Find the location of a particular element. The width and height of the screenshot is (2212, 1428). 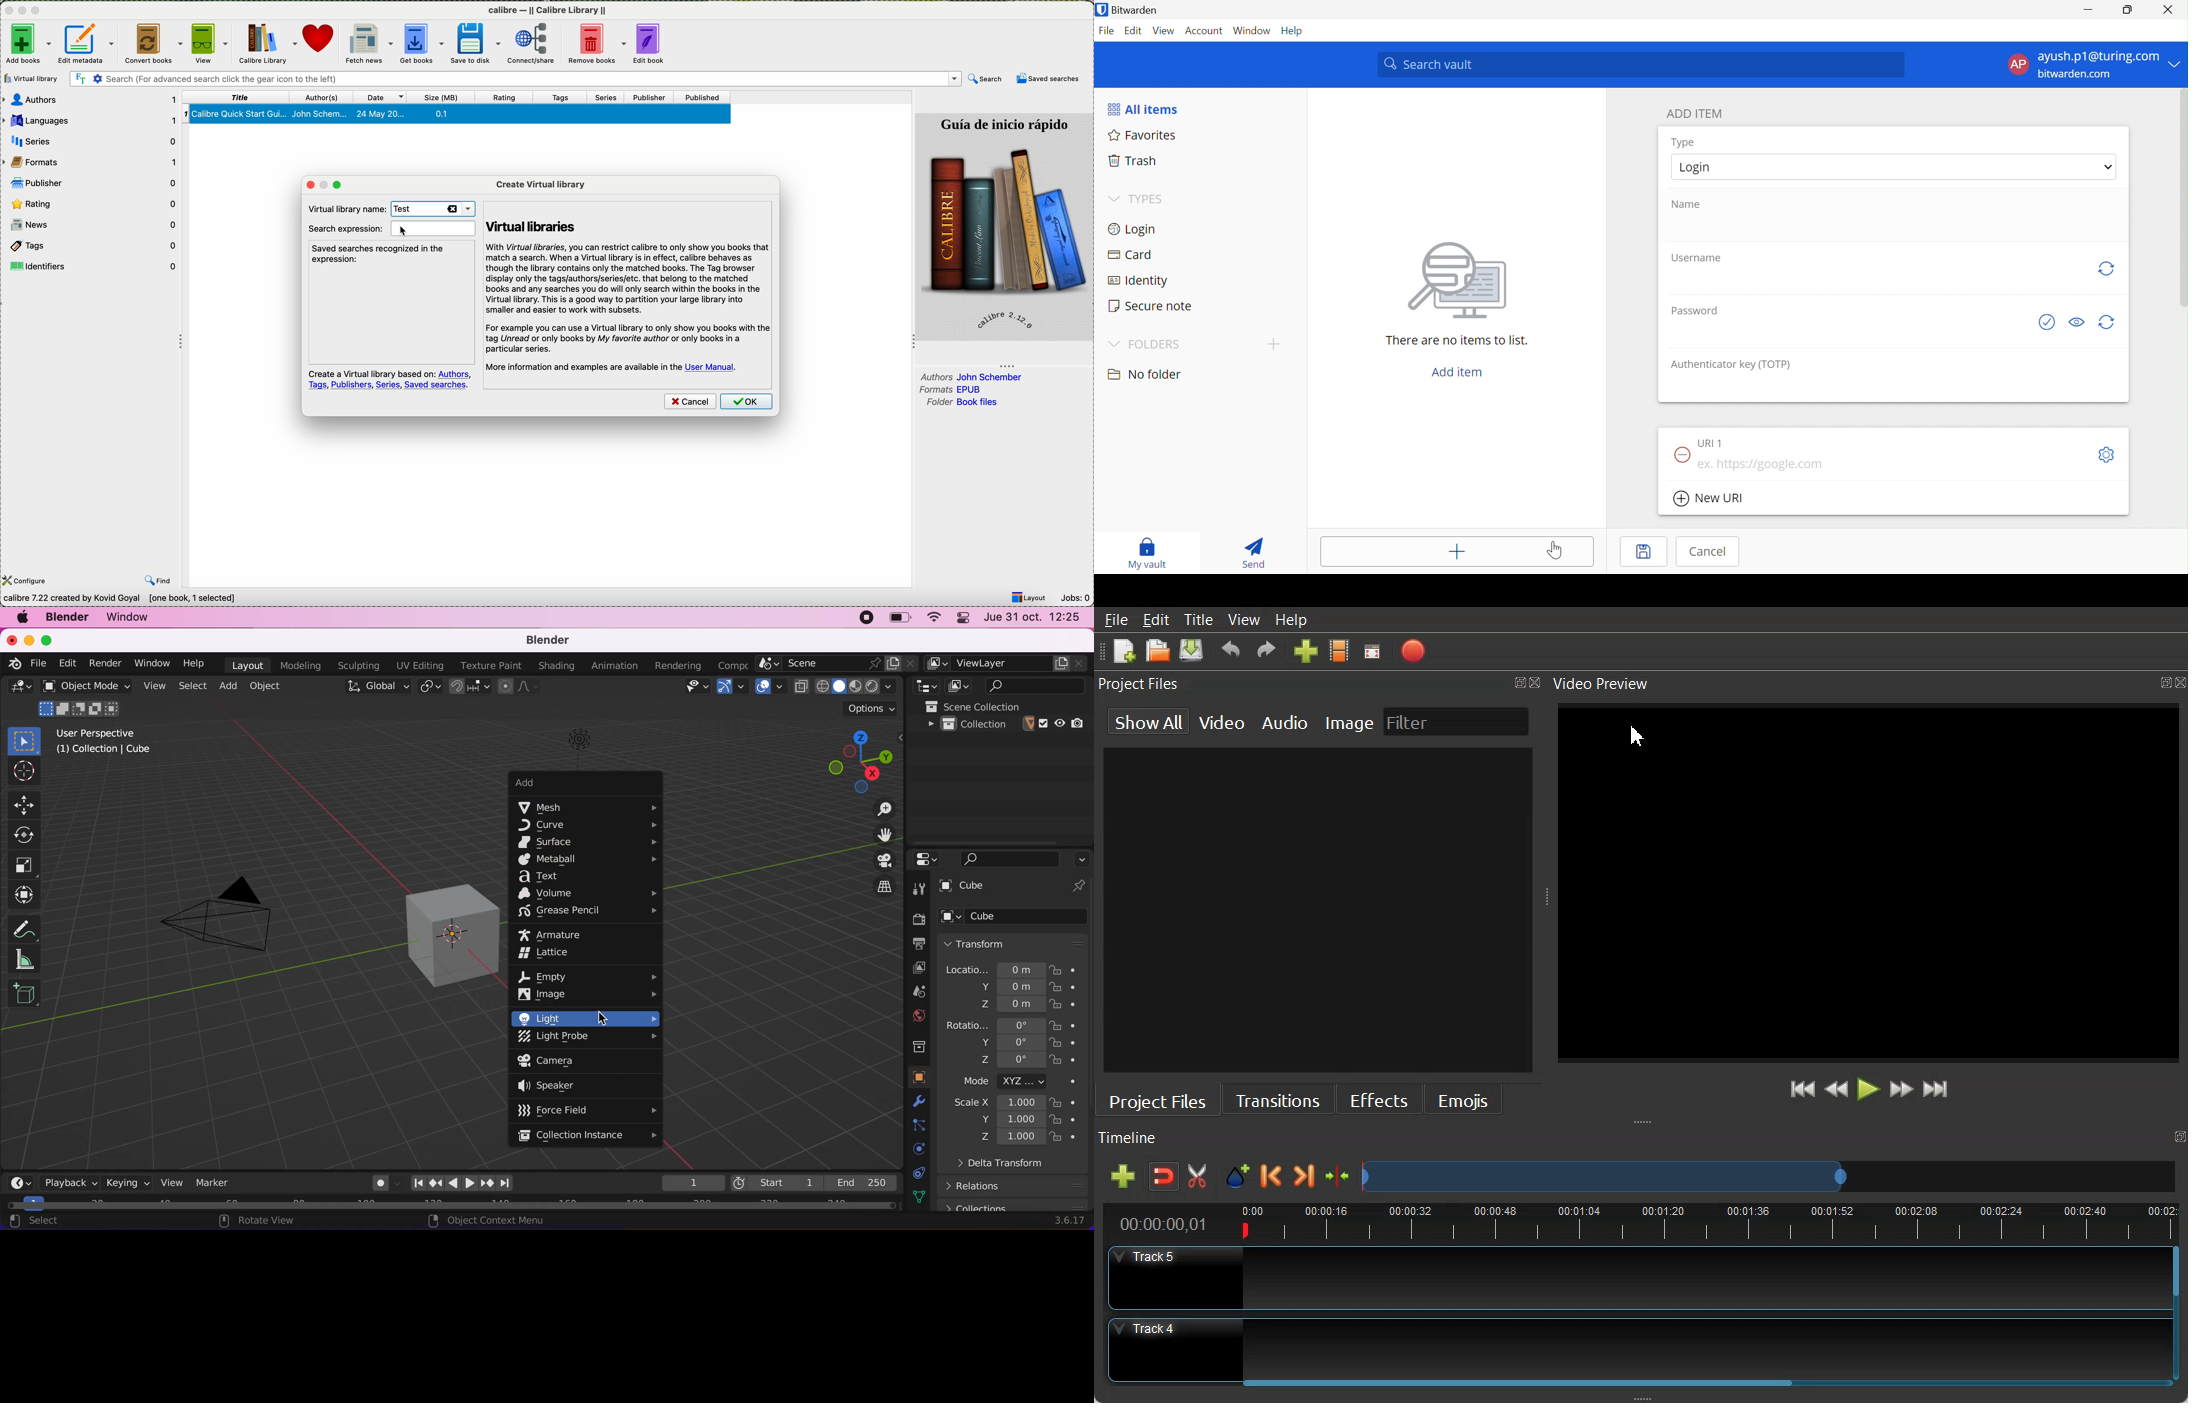

volume is located at coordinates (586, 894).